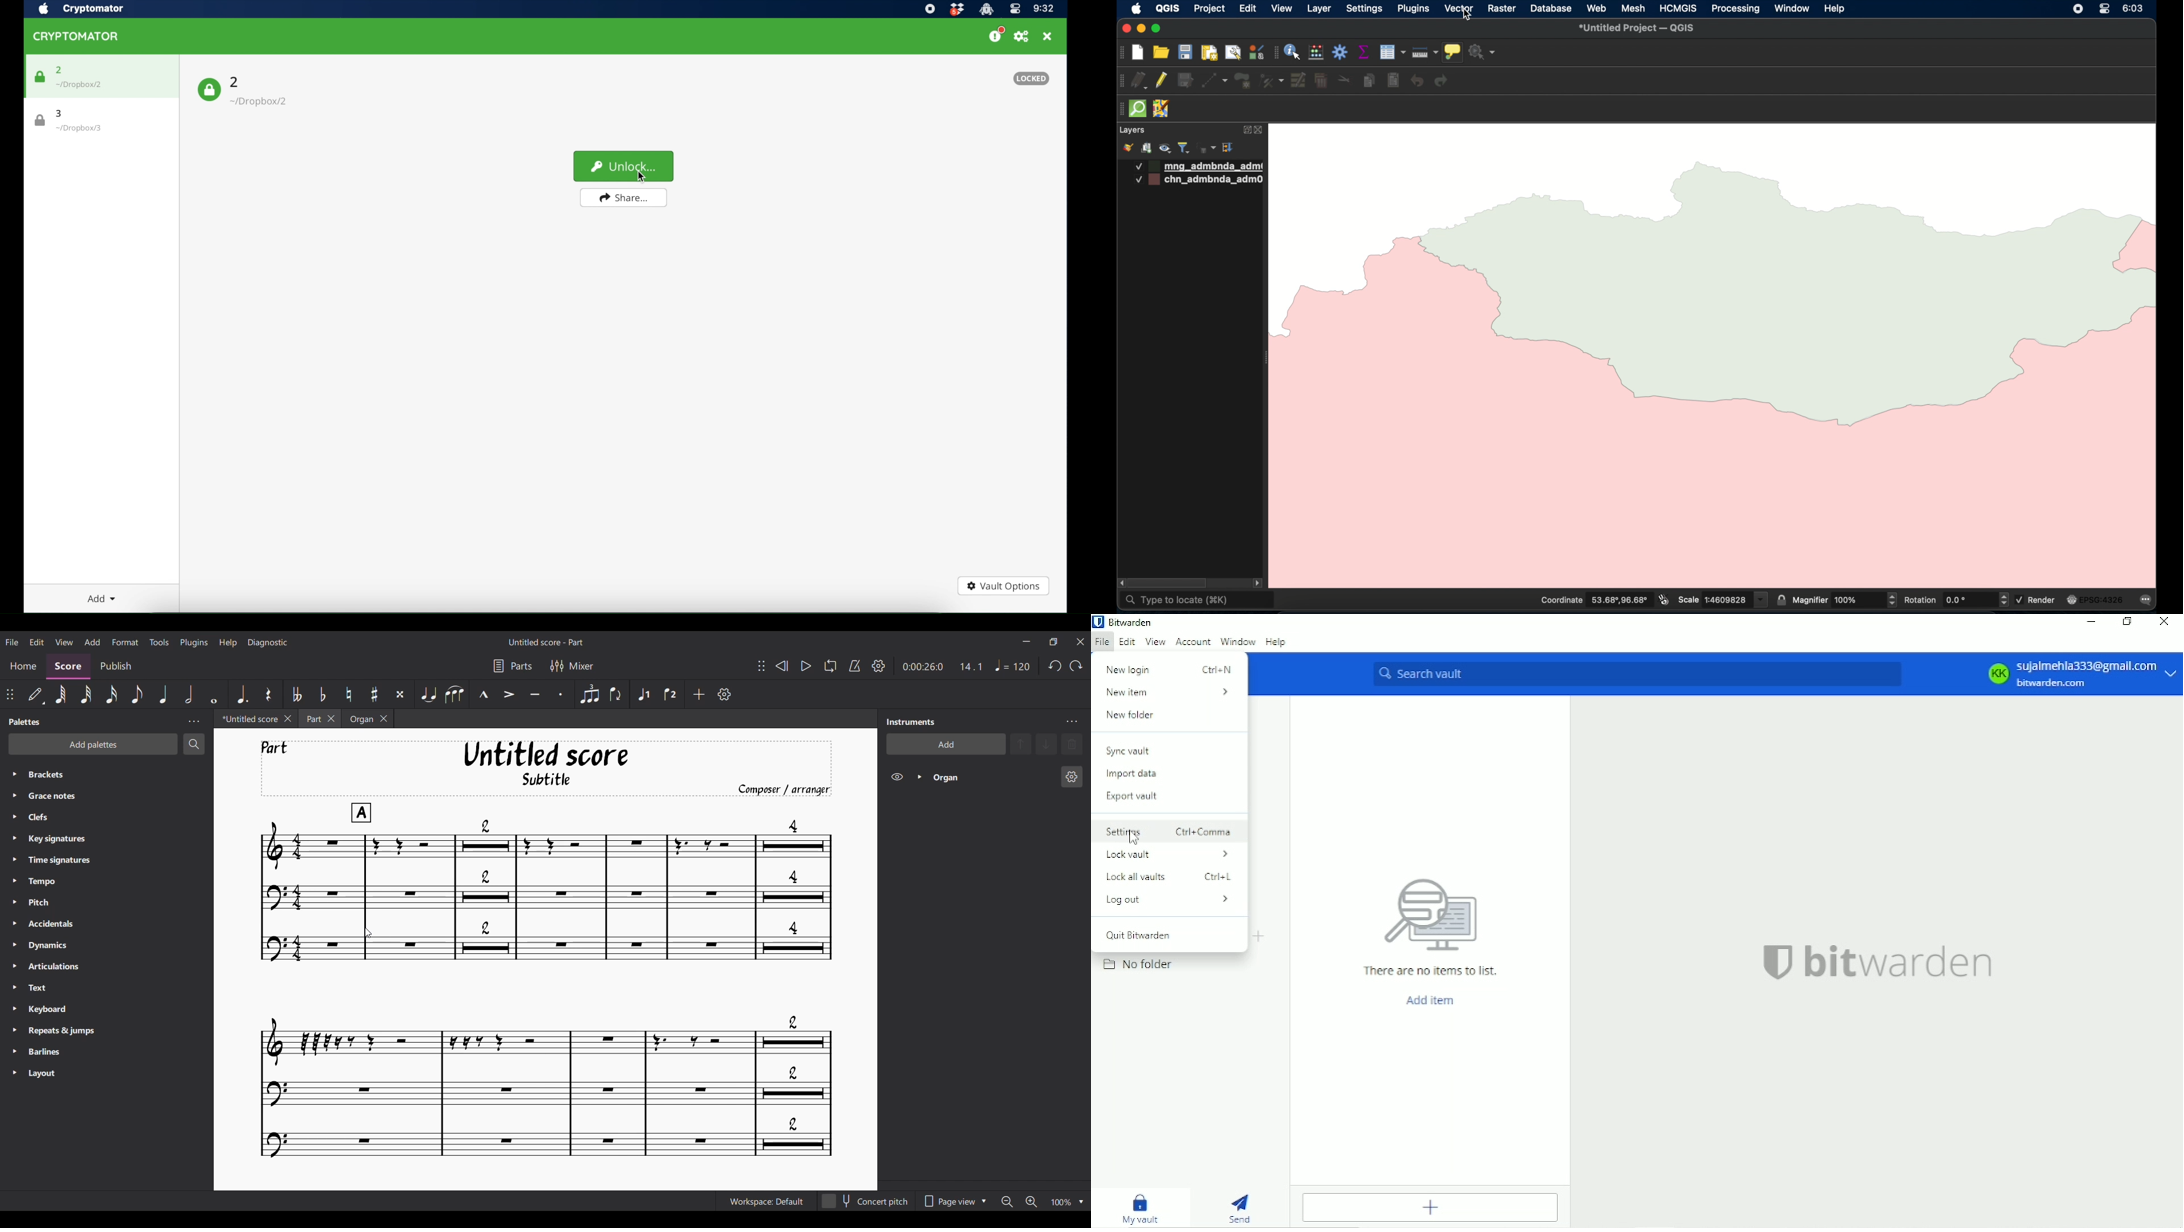  Describe the element at coordinates (1073, 722) in the screenshot. I see `Instrument settings` at that location.